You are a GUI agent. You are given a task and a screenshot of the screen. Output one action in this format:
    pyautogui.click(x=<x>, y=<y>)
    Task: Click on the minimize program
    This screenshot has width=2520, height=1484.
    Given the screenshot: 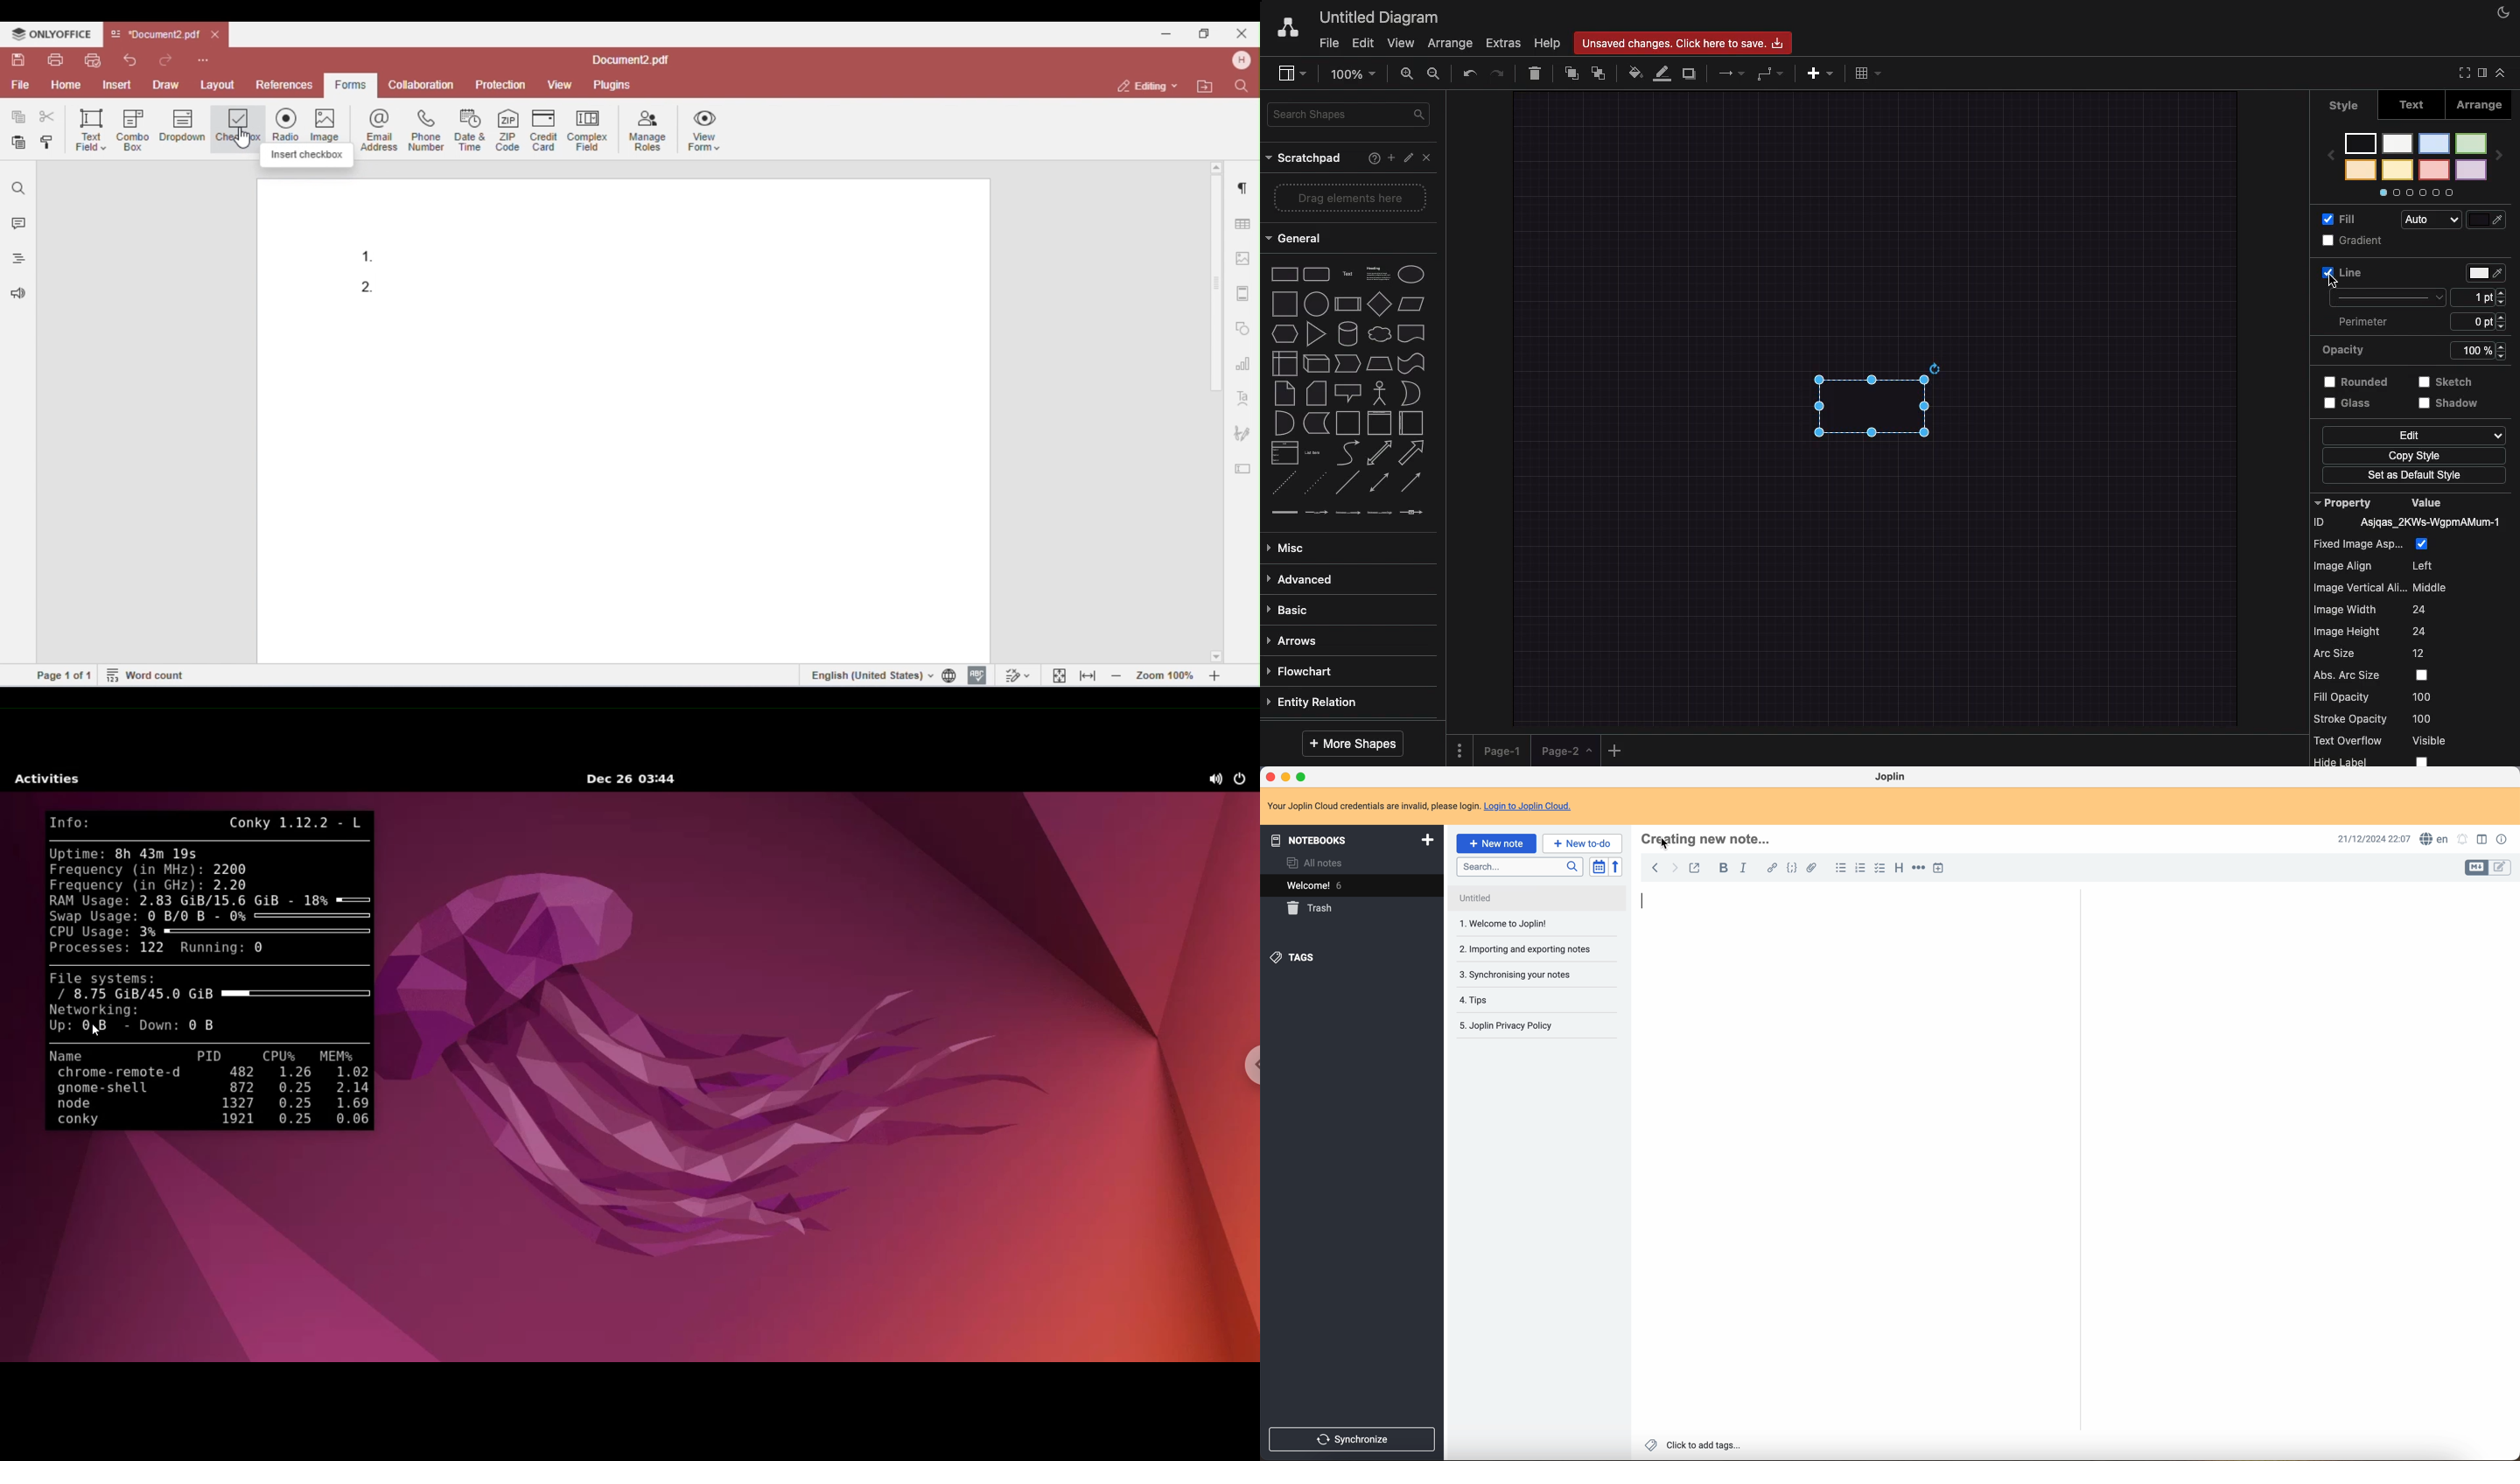 What is the action you would take?
    pyautogui.click(x=1286, y=776)
    